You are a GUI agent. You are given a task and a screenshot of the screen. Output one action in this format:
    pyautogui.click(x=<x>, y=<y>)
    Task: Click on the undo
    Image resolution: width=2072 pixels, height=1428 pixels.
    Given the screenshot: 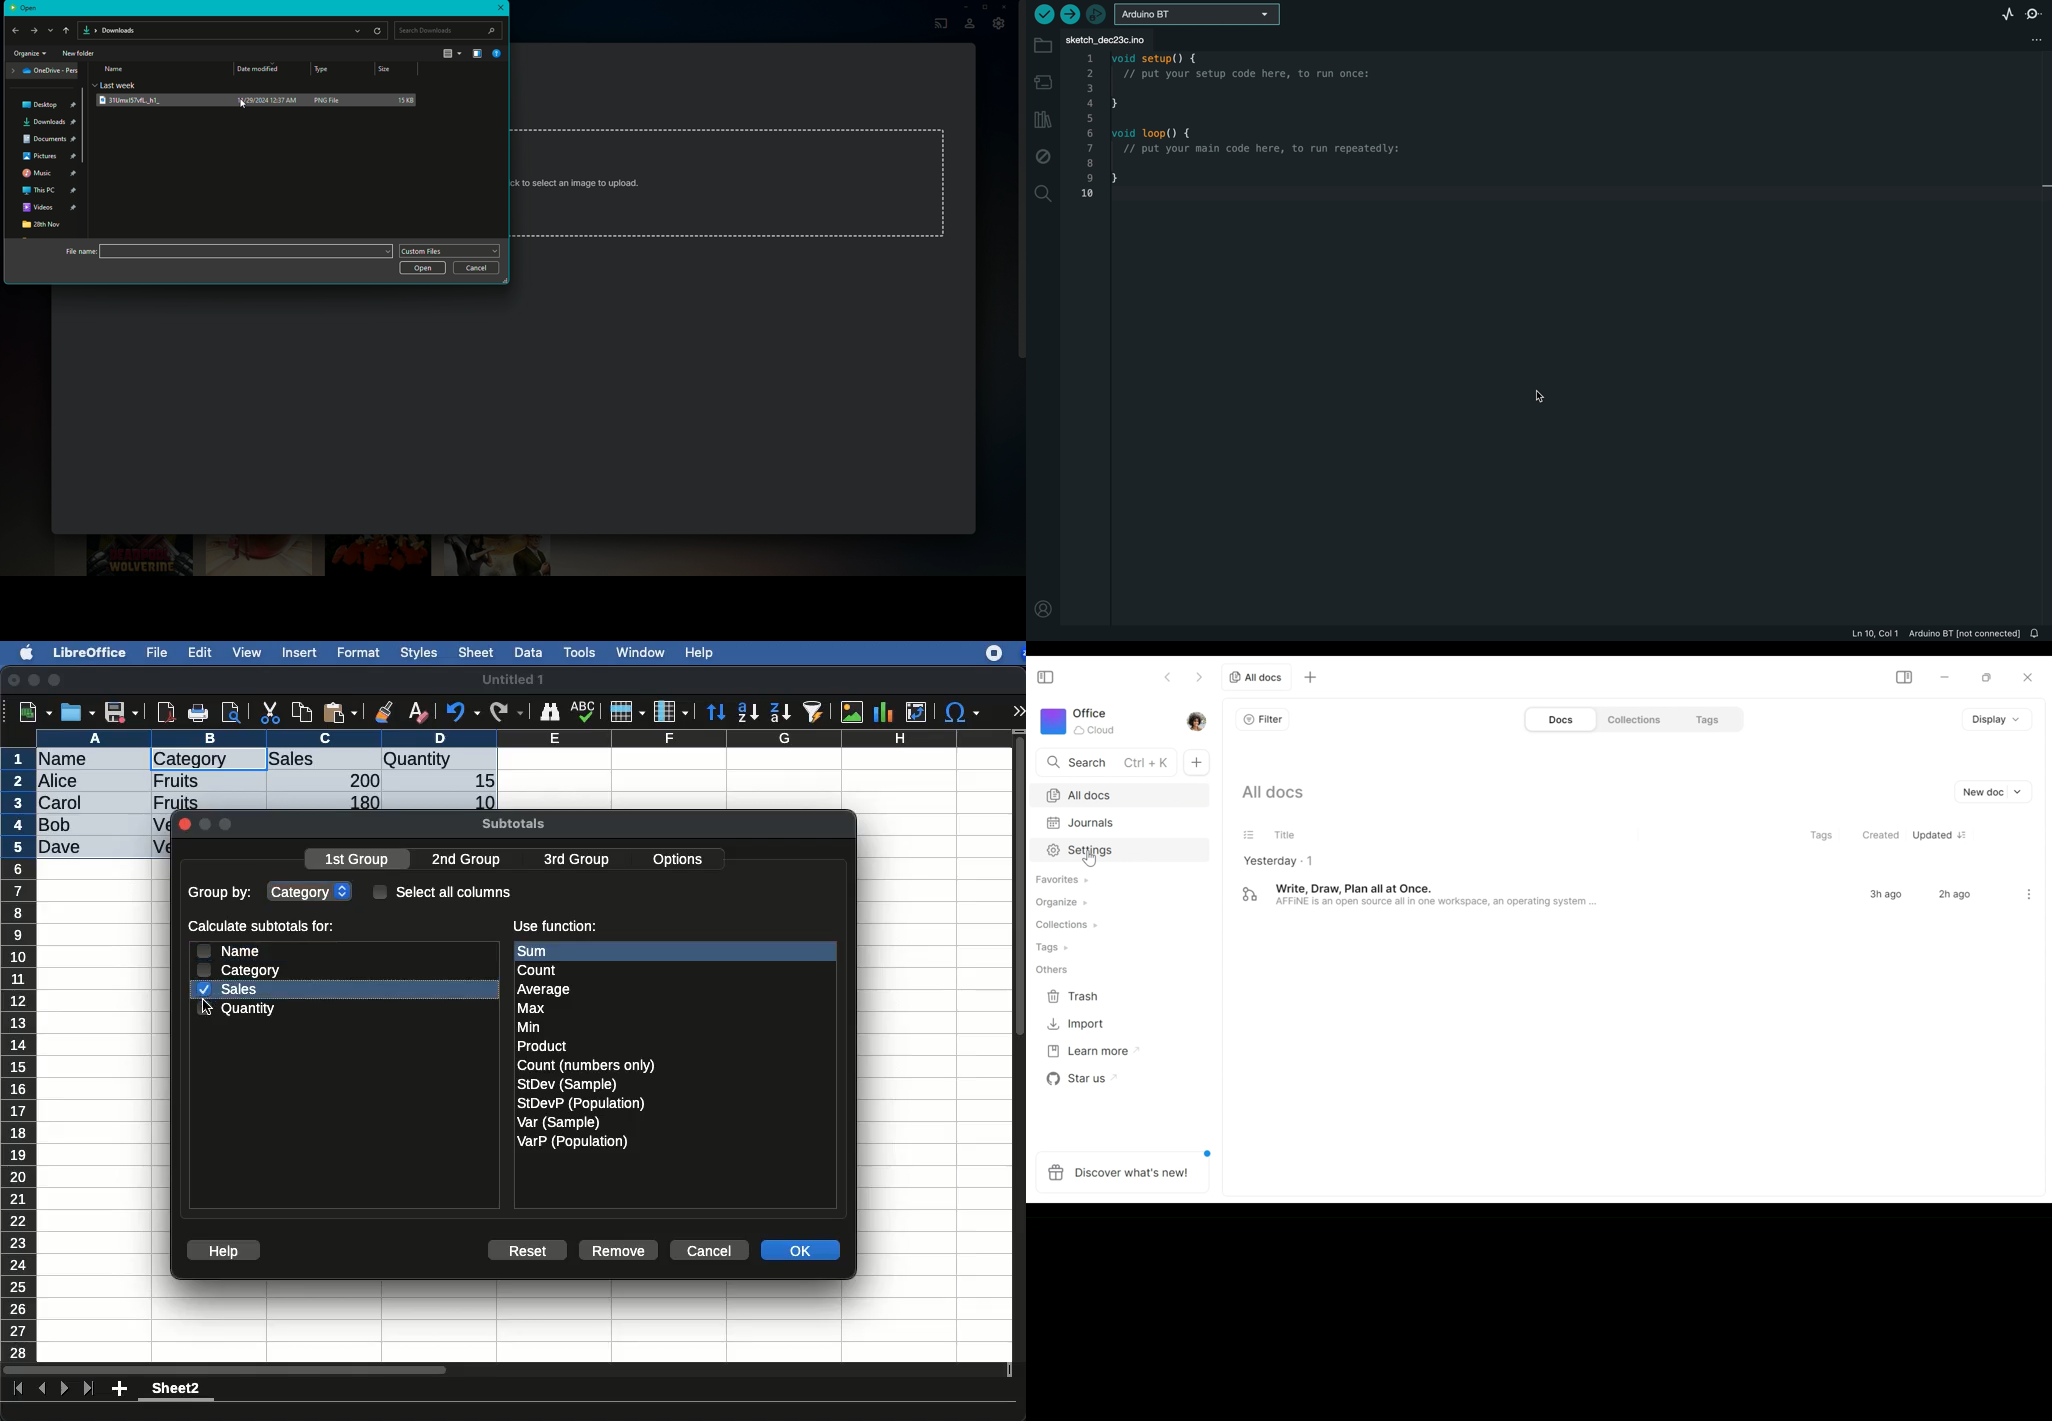 What is the action you would take?
    pyautogui.click(x=463, y=712)
    